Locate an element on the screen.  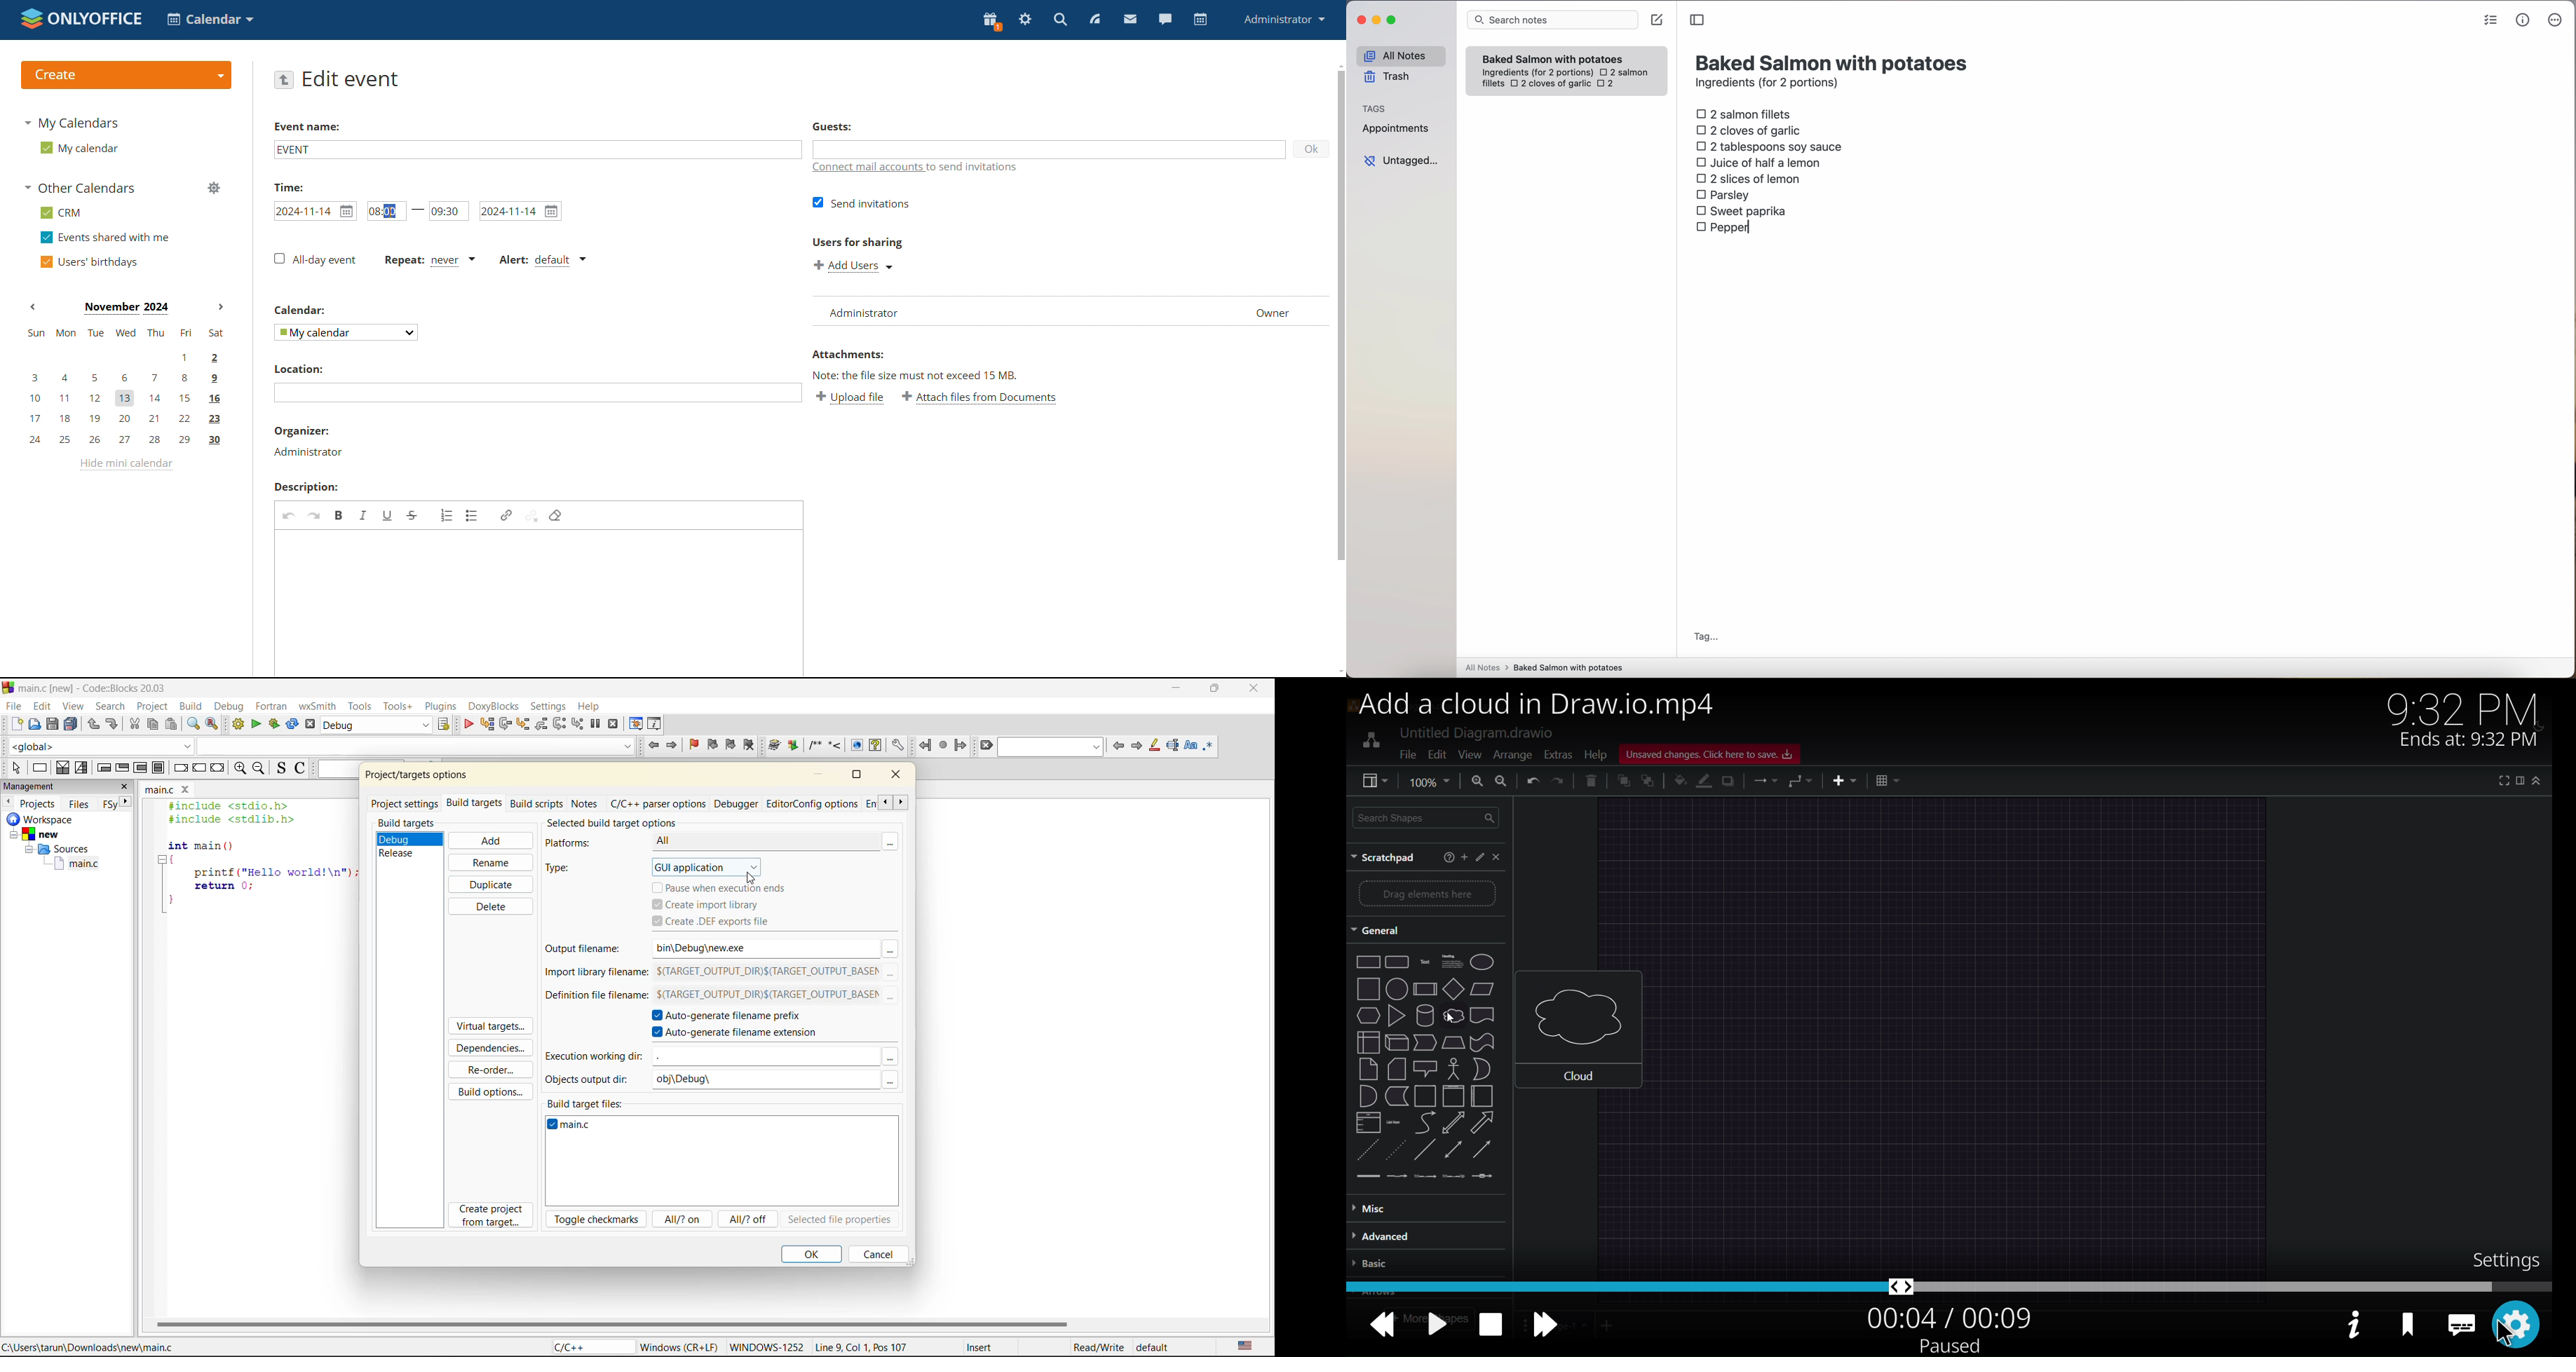
Add a cloud in Draw.io.mp4 is located at coordinates (1549, 707).